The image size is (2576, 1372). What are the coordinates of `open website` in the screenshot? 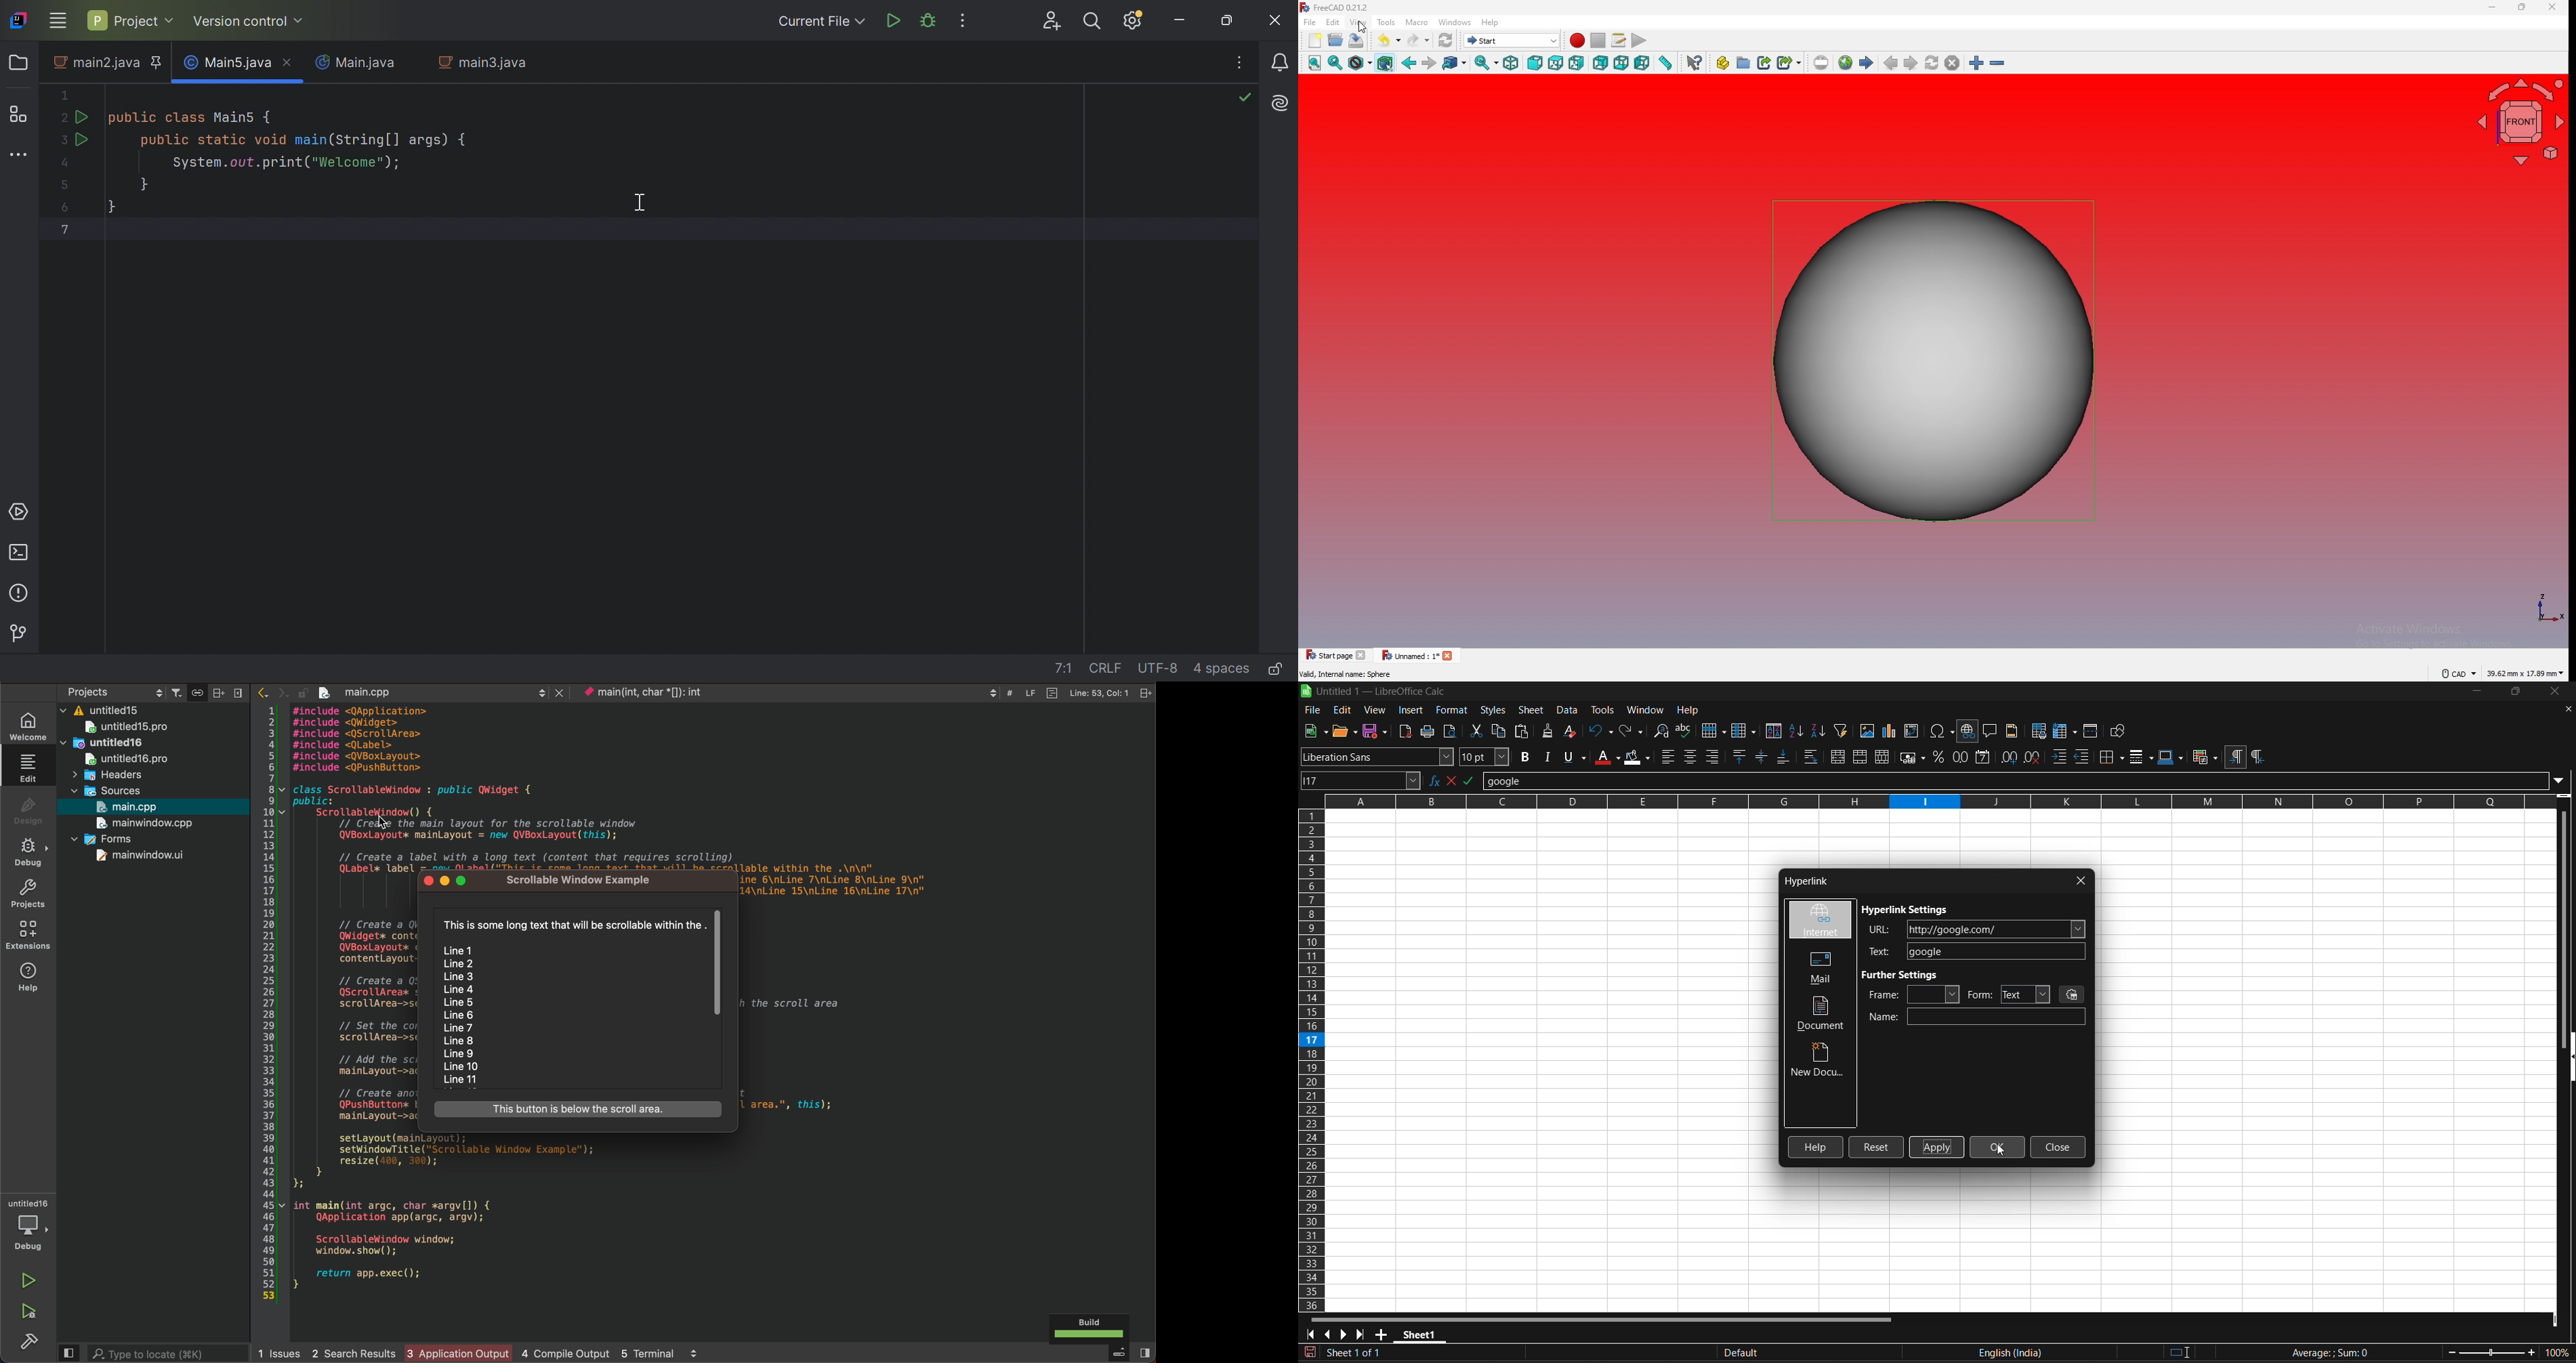 It's located at (1845, 63).